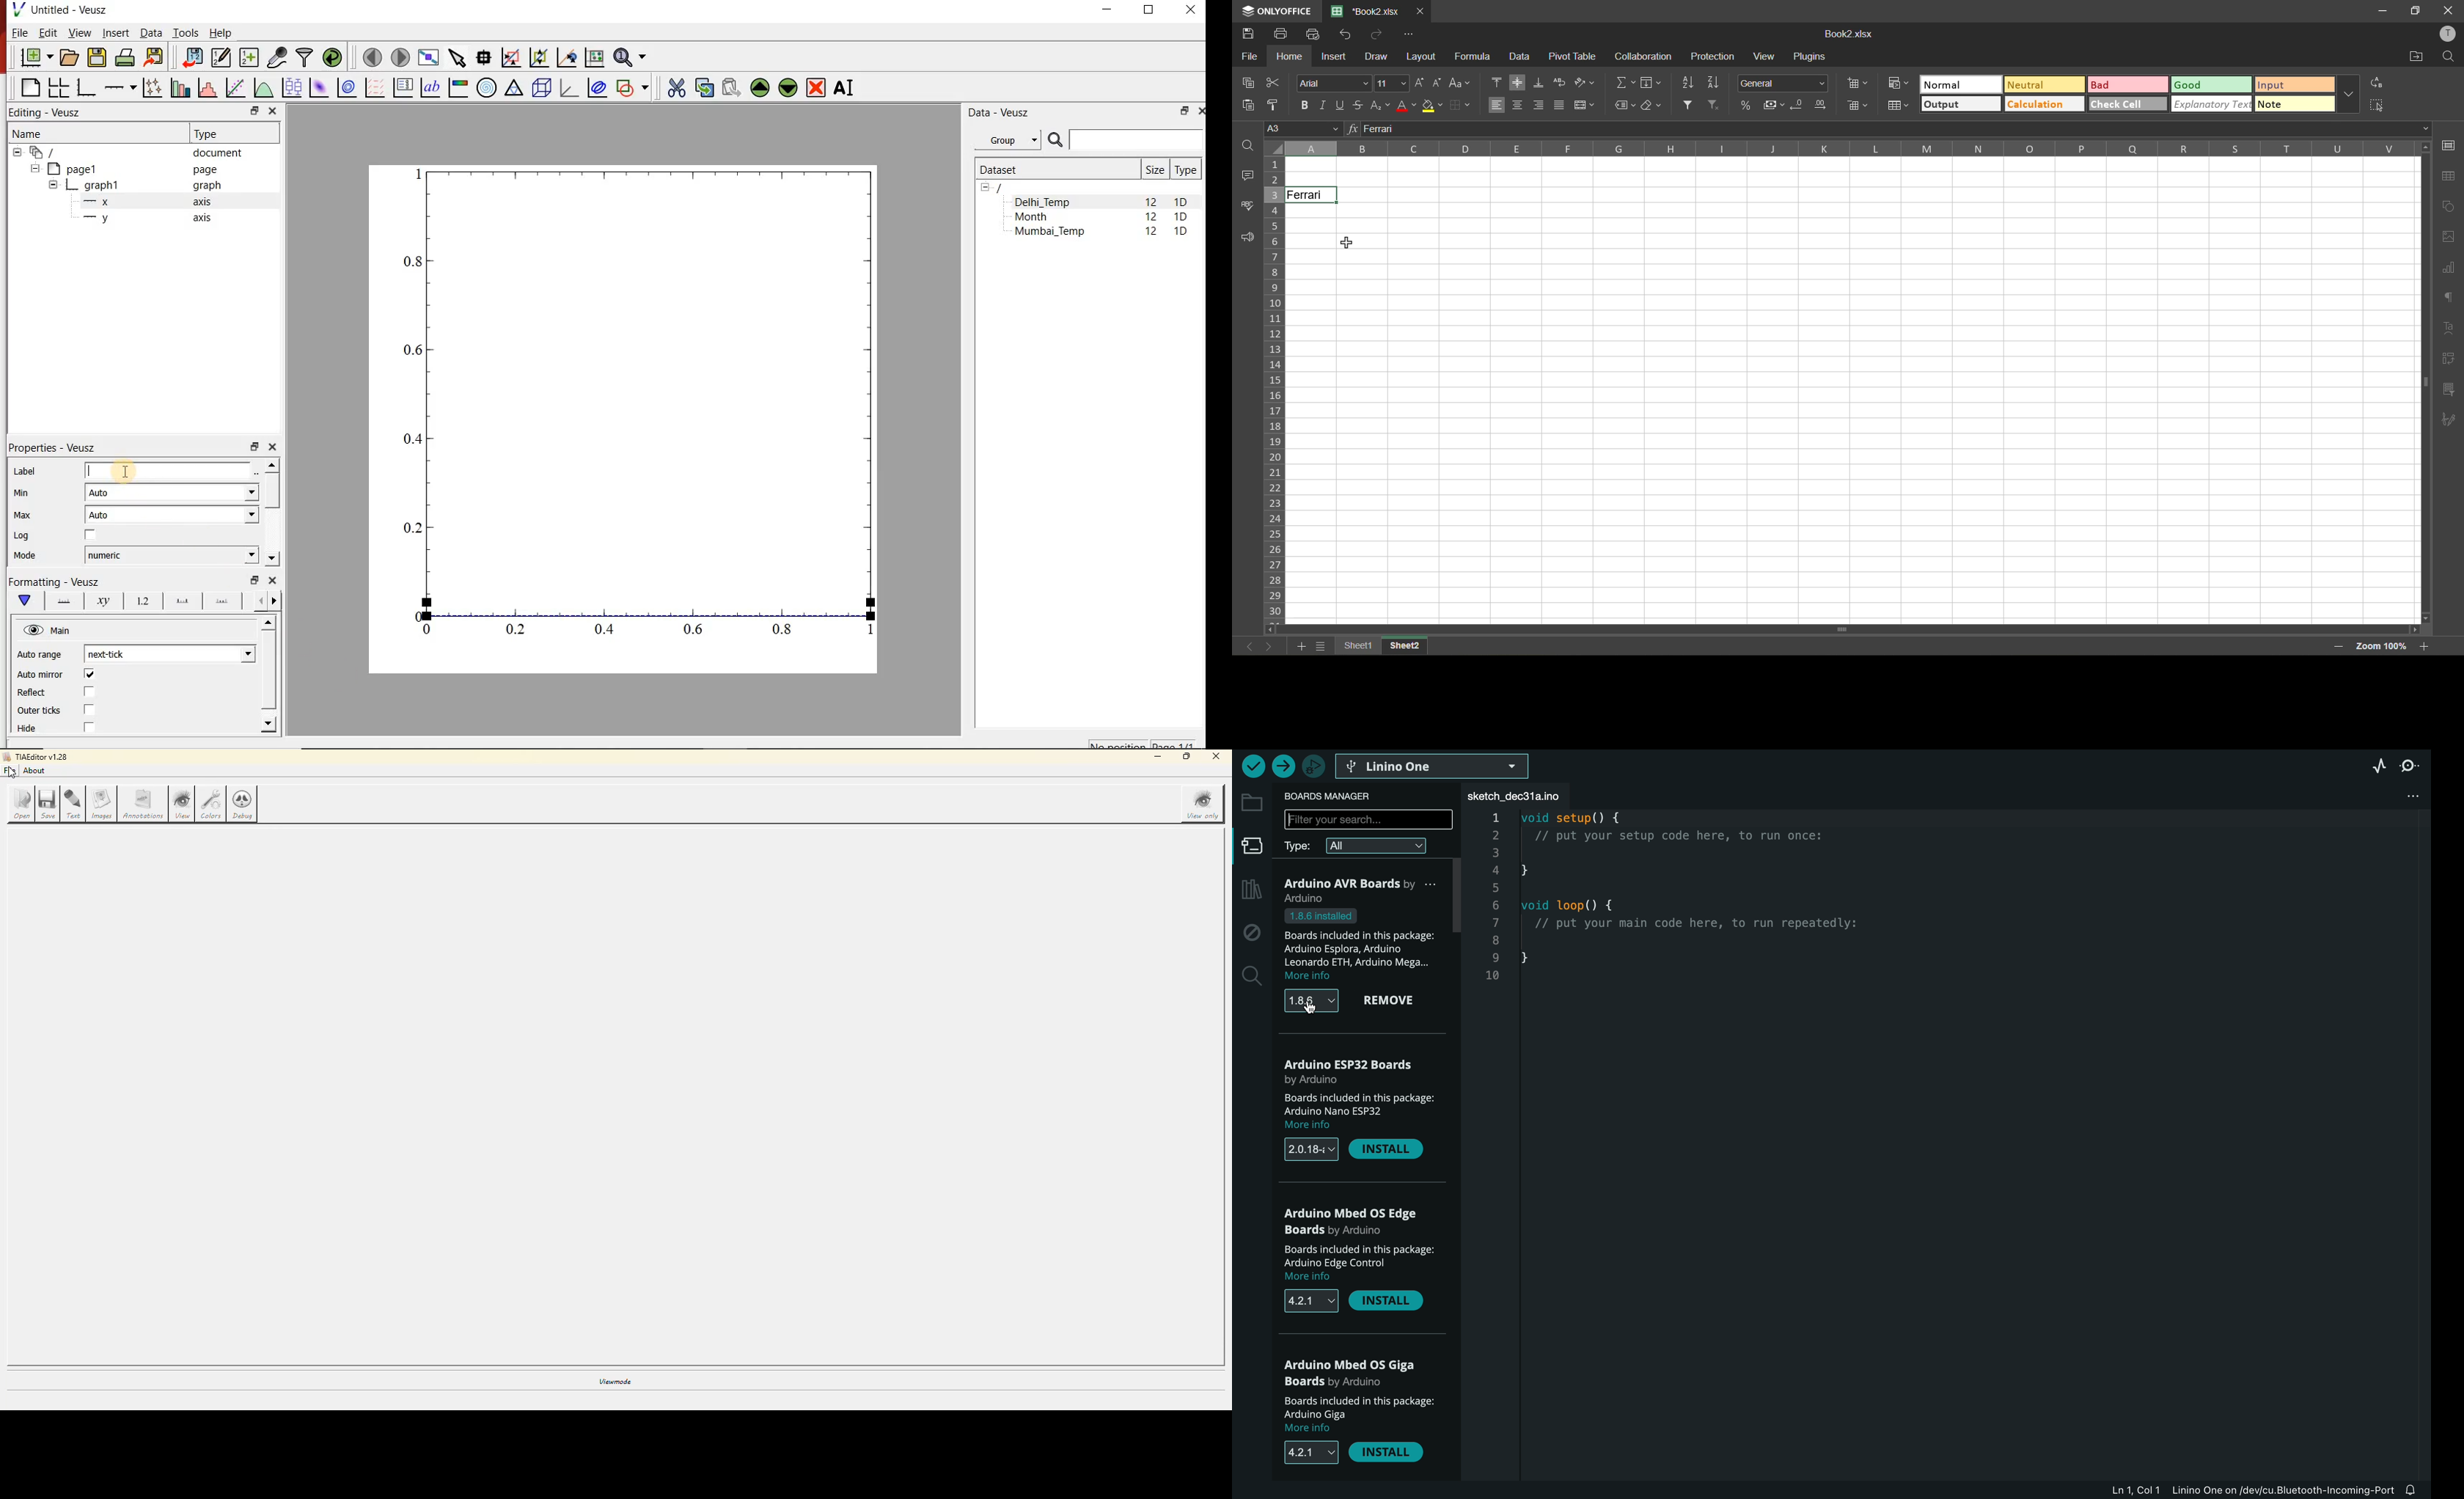 Image resolution: width=2464 pixels, height=1512 pixels. I want to click on pivot table, so click(1573, 56).